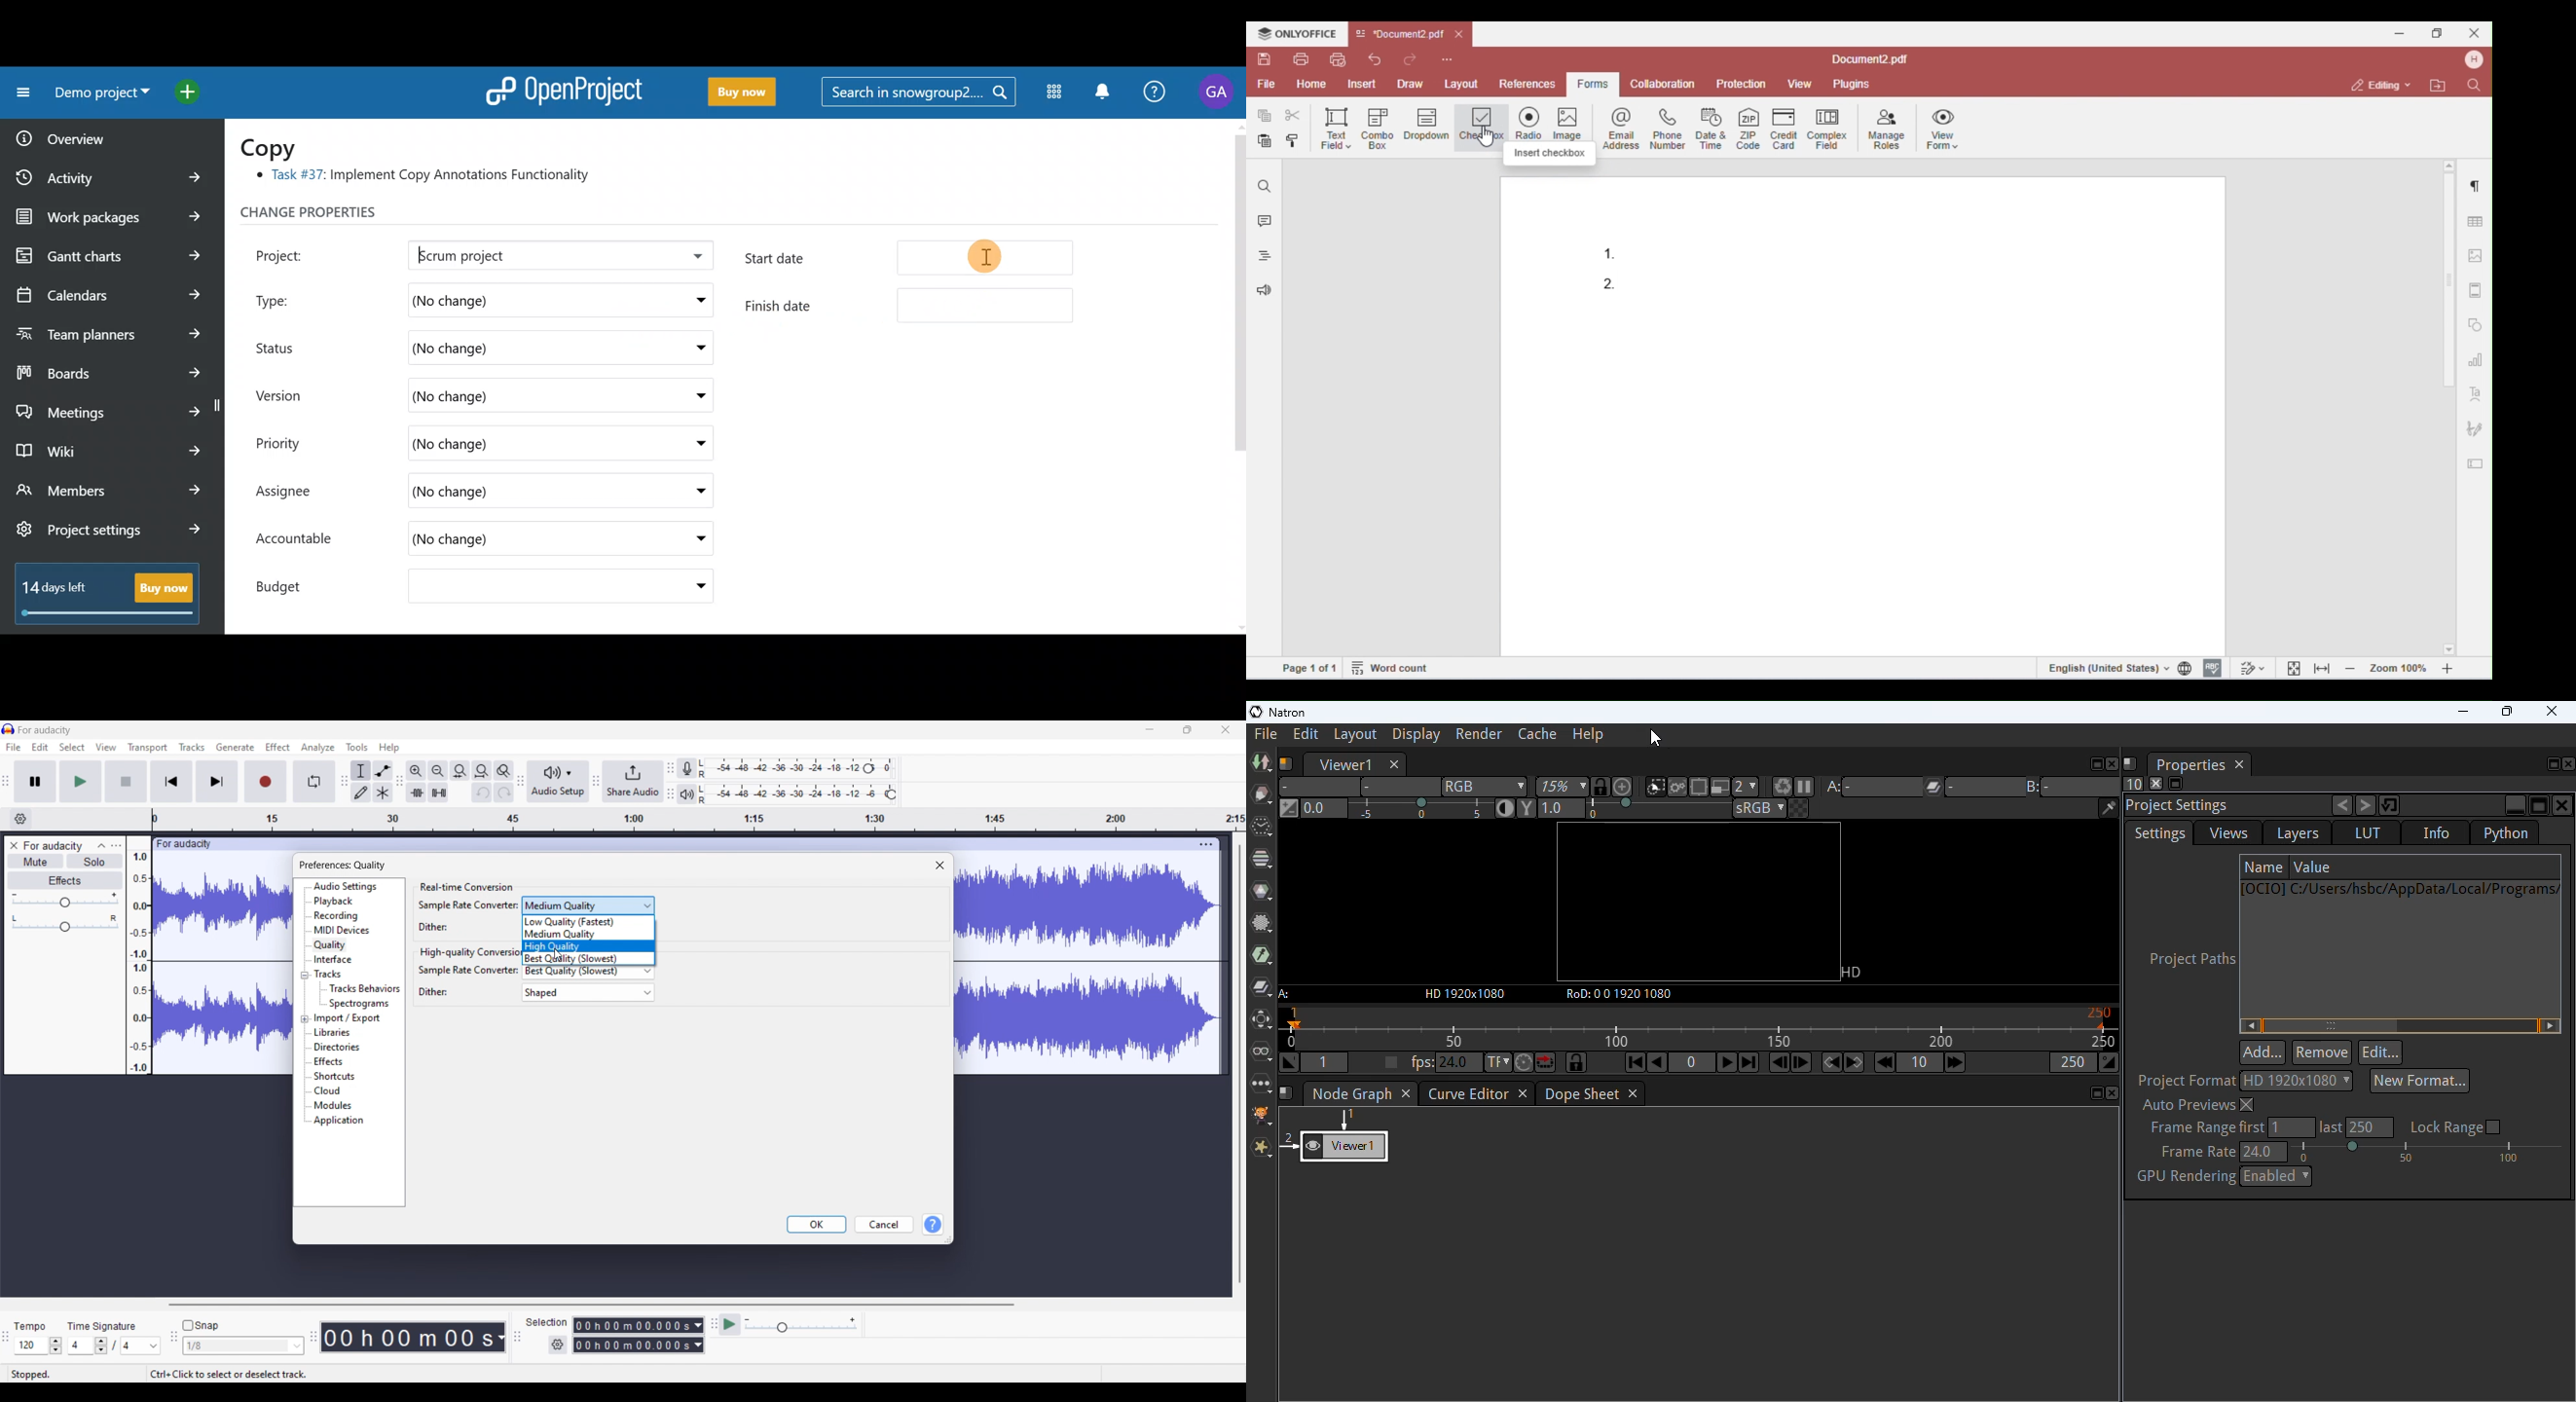 This screenshot has height=1428, width=2576. Describe the element at coordinates (589, 946) in the screenshot. I see `high quality` at that location.